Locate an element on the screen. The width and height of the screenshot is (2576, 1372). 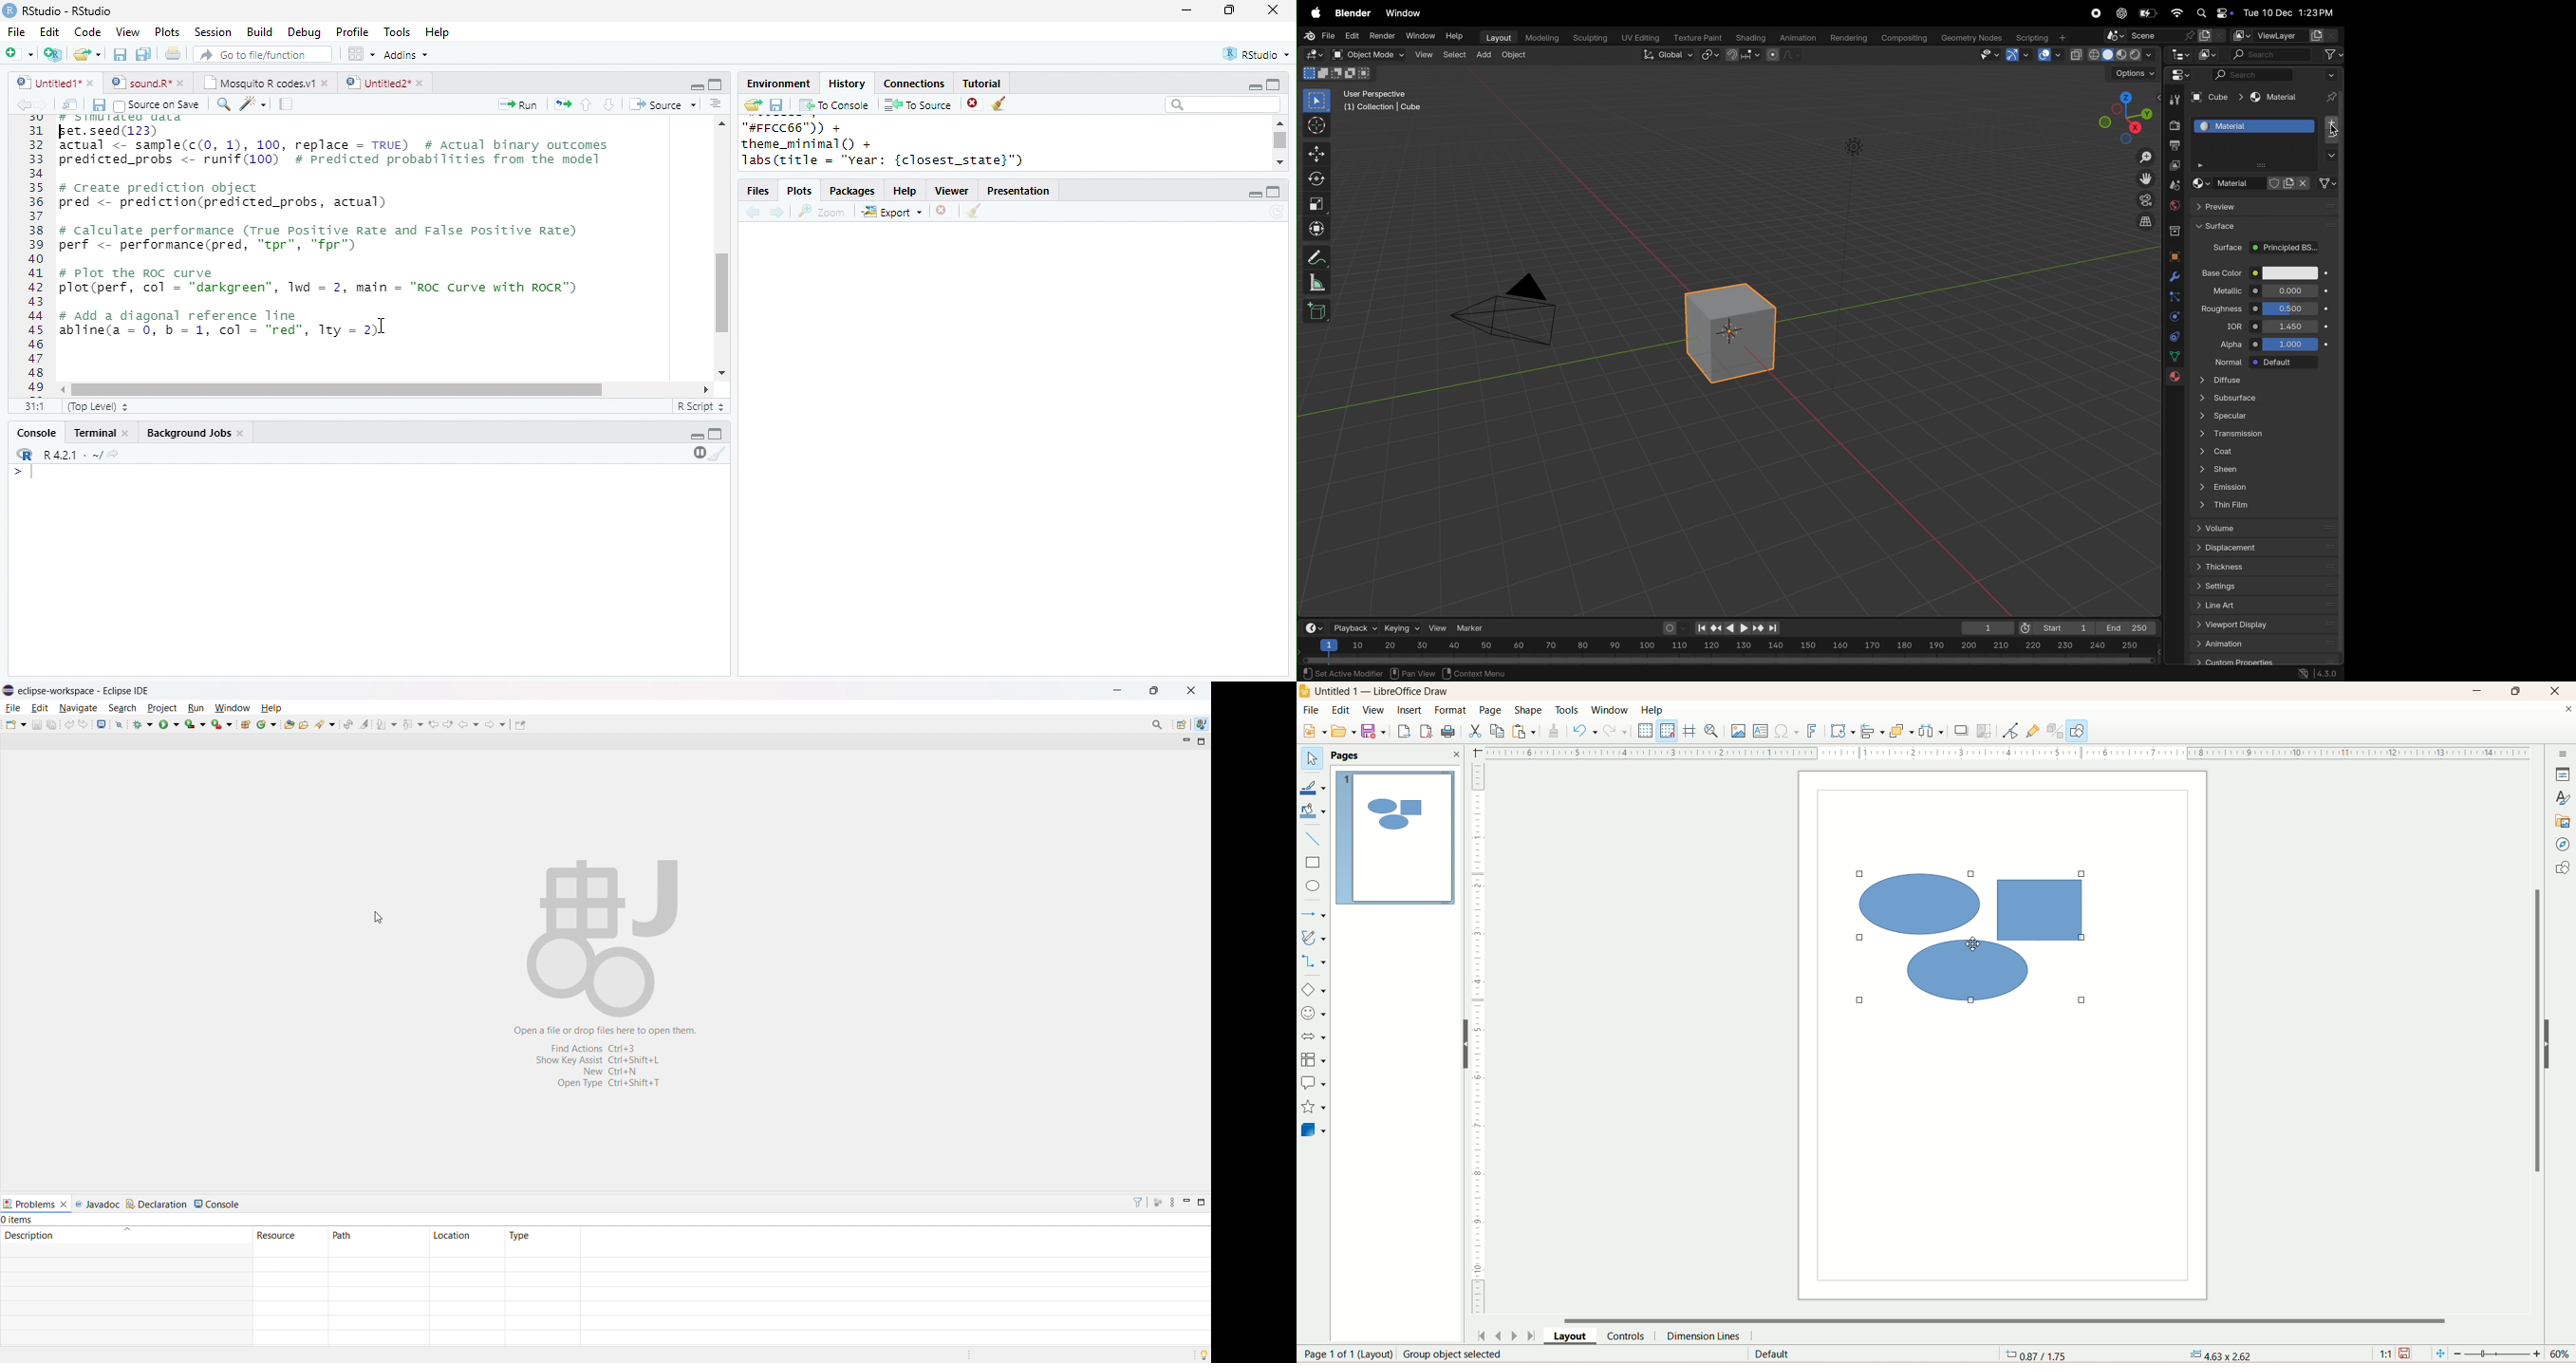
Mosquito R codes.v1 is located at coordinates (259, 83).